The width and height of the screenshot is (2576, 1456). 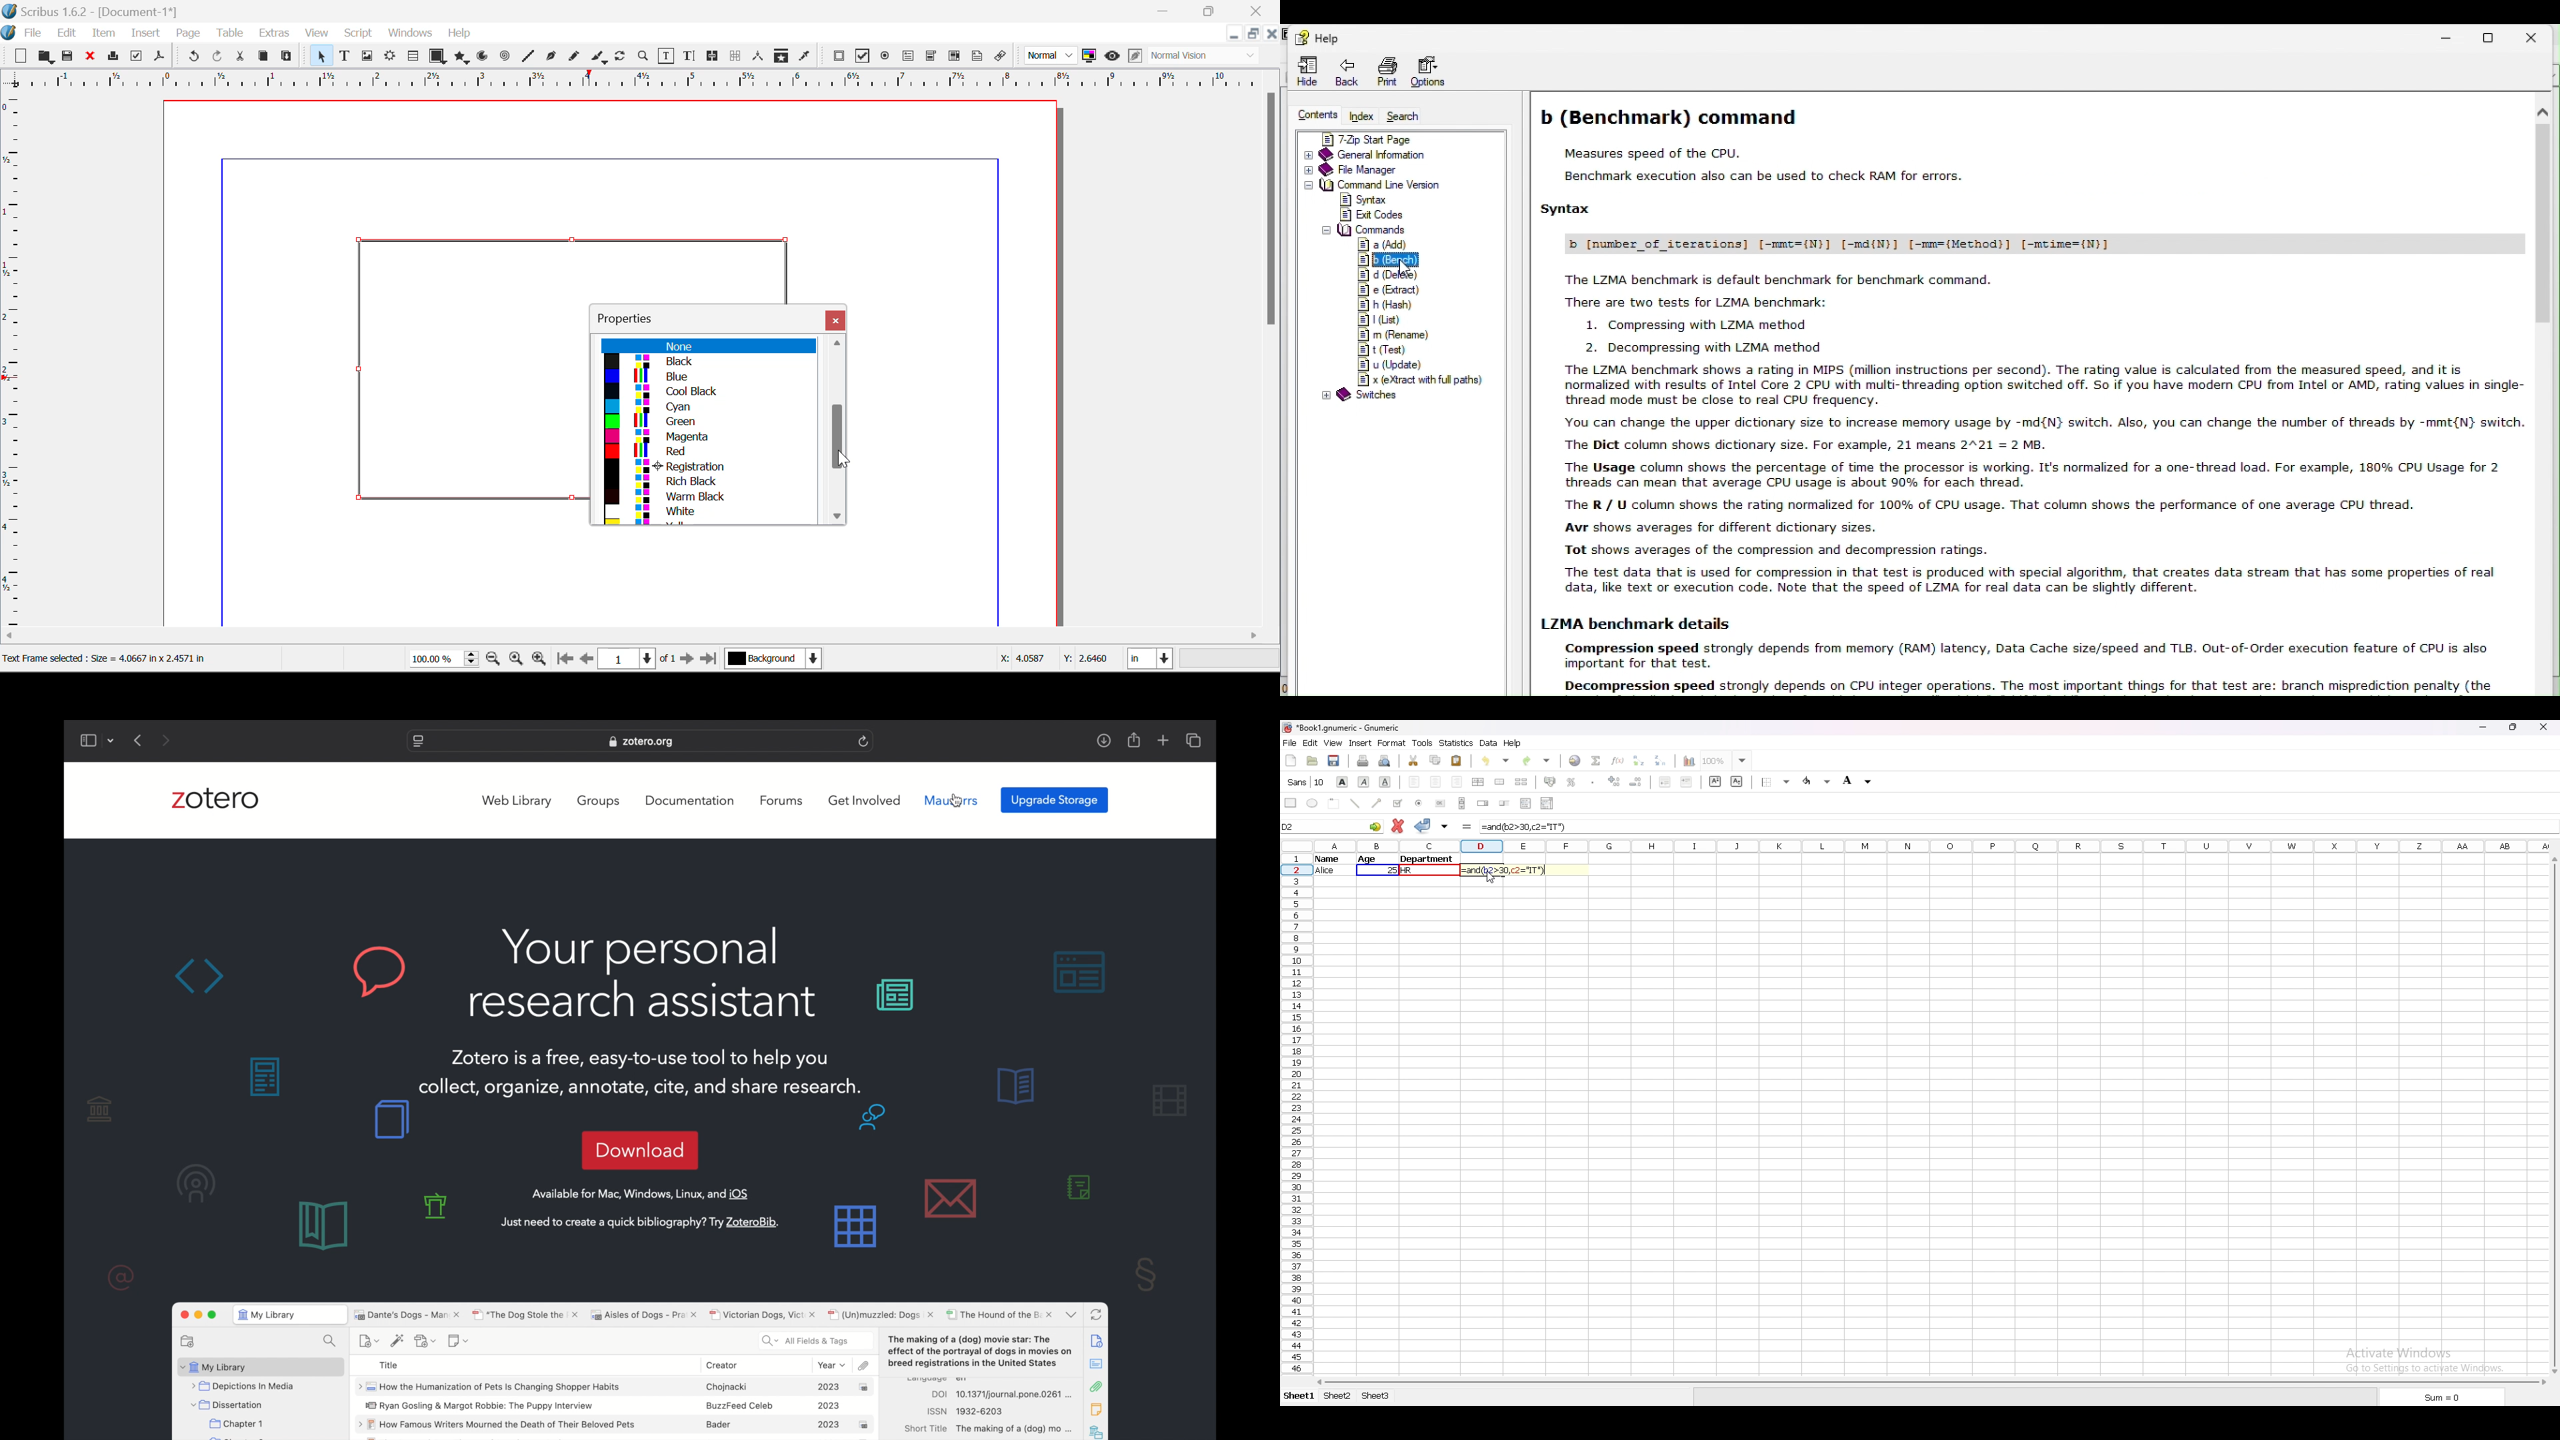 What do you see at coordinates (463, 57) in the screenshot?
I see `Polygon` at bounding box center [463, 57].